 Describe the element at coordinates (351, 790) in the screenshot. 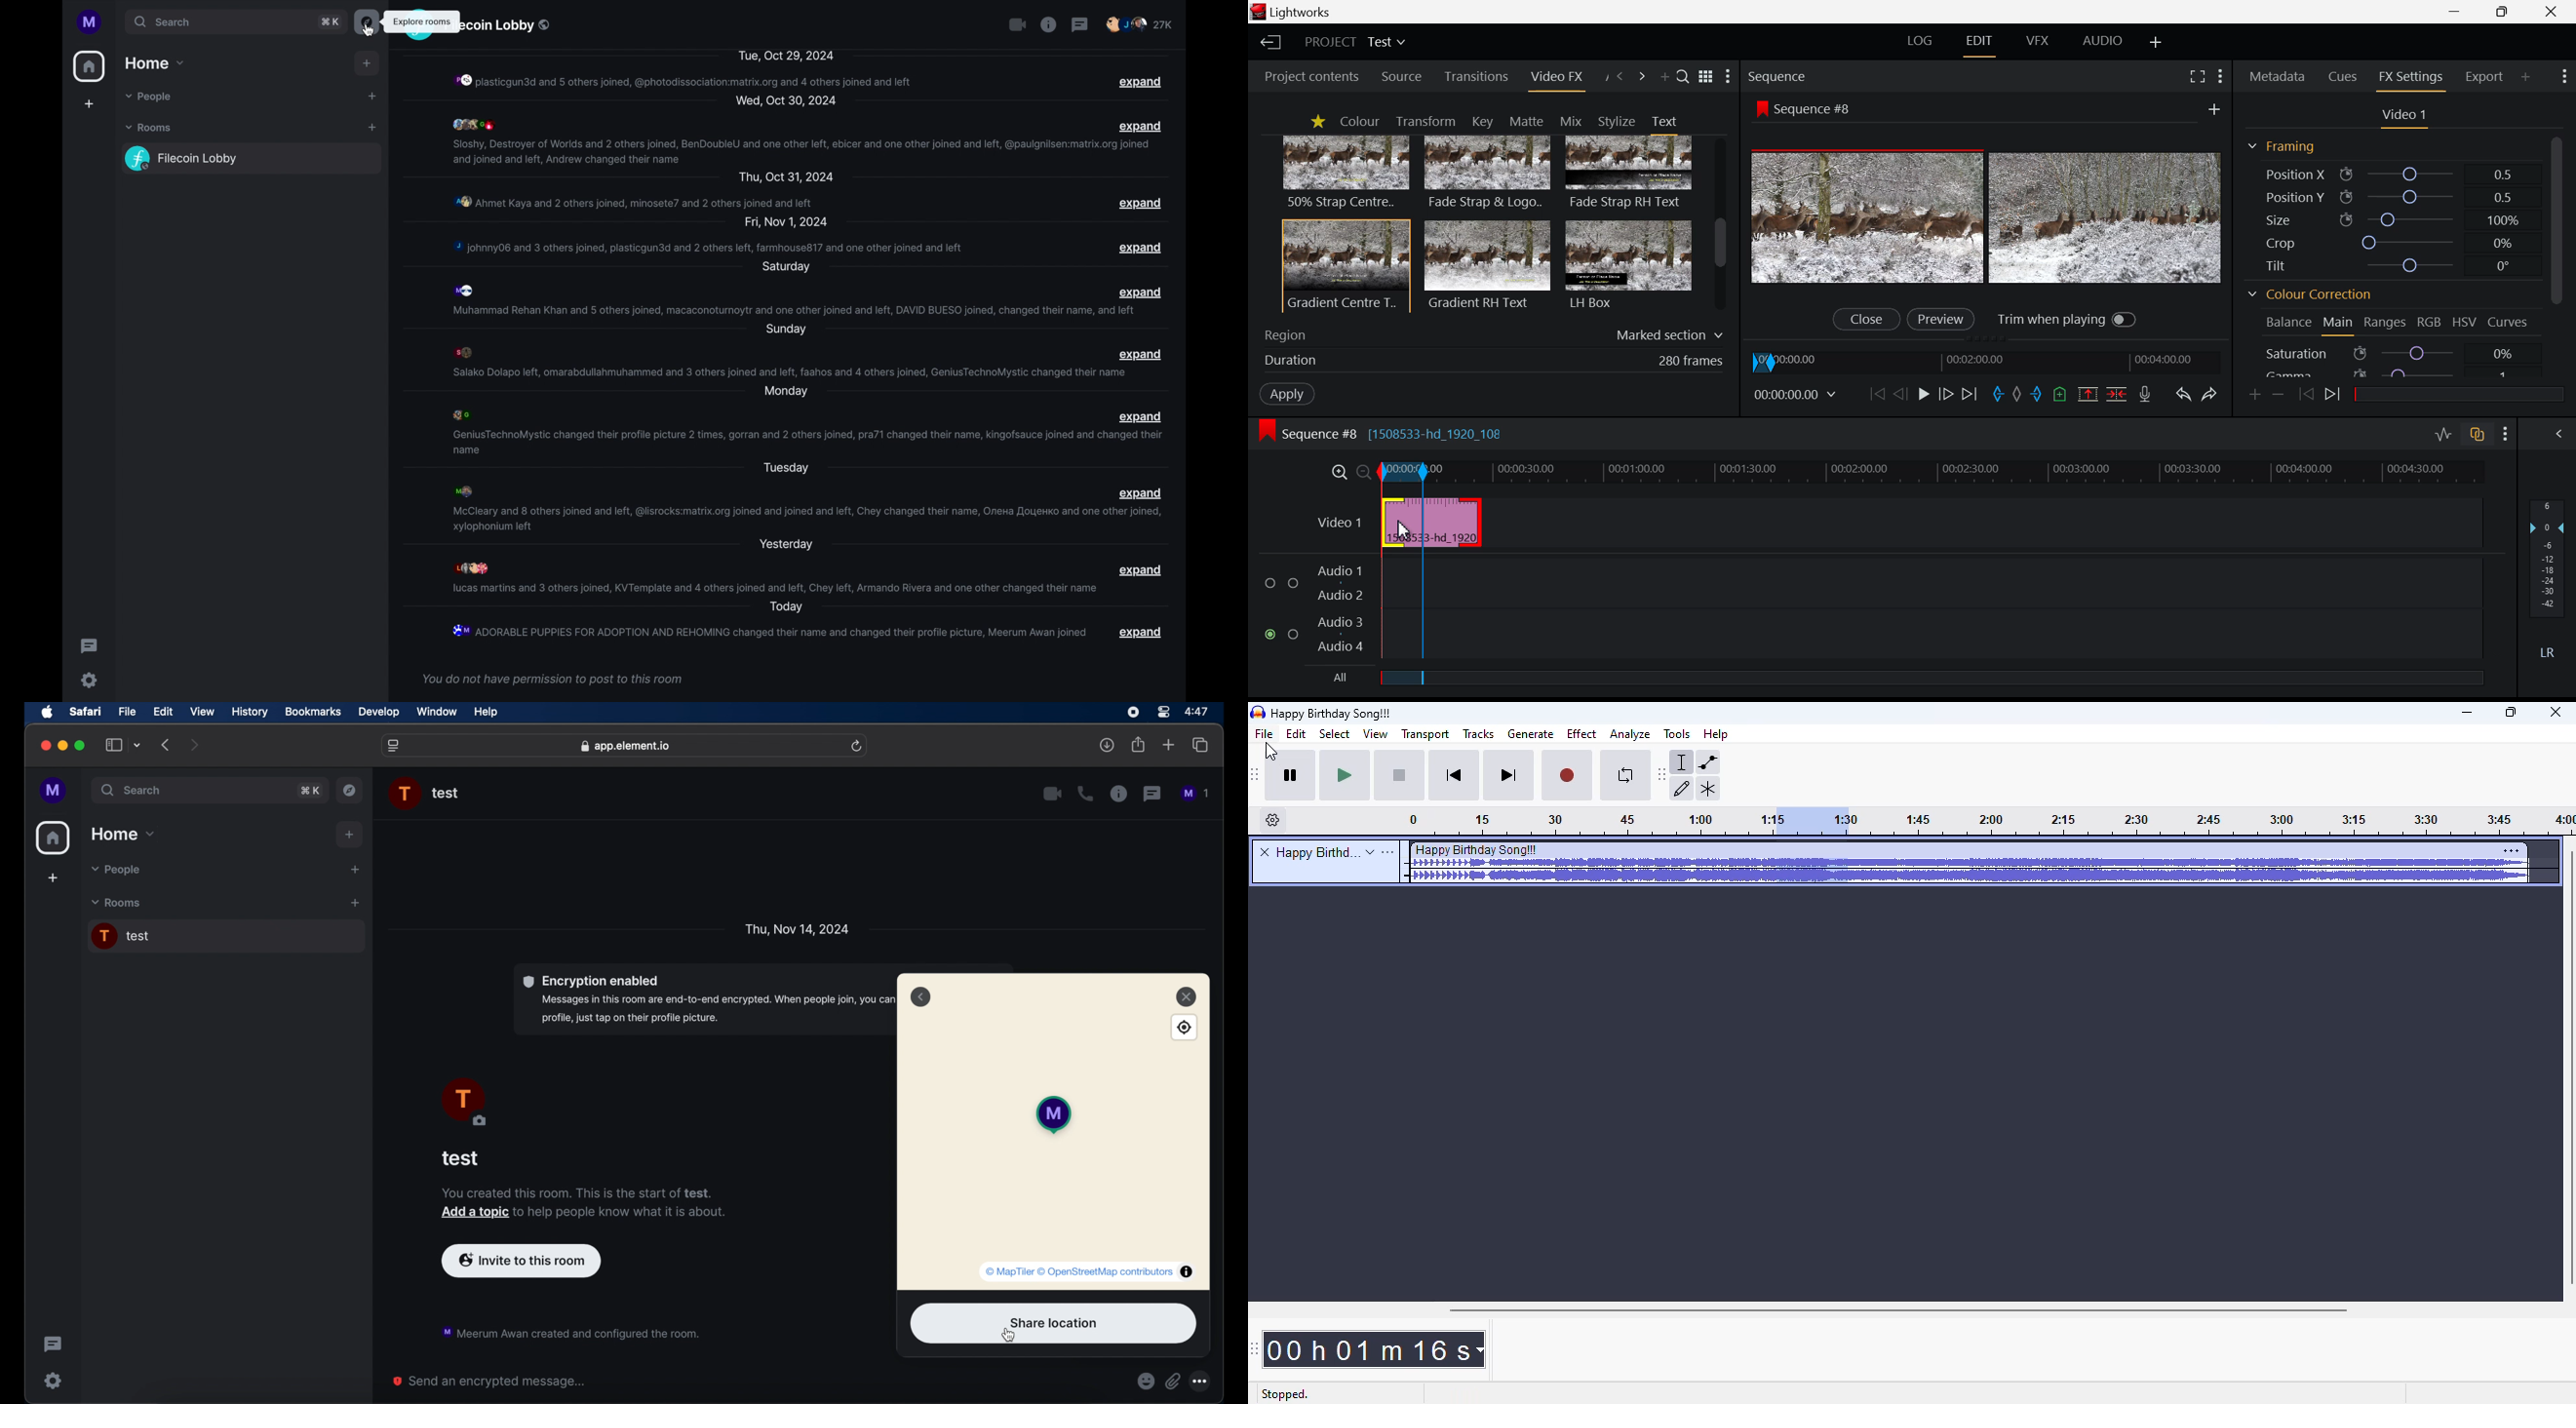

I see `explore rooms` at that location.